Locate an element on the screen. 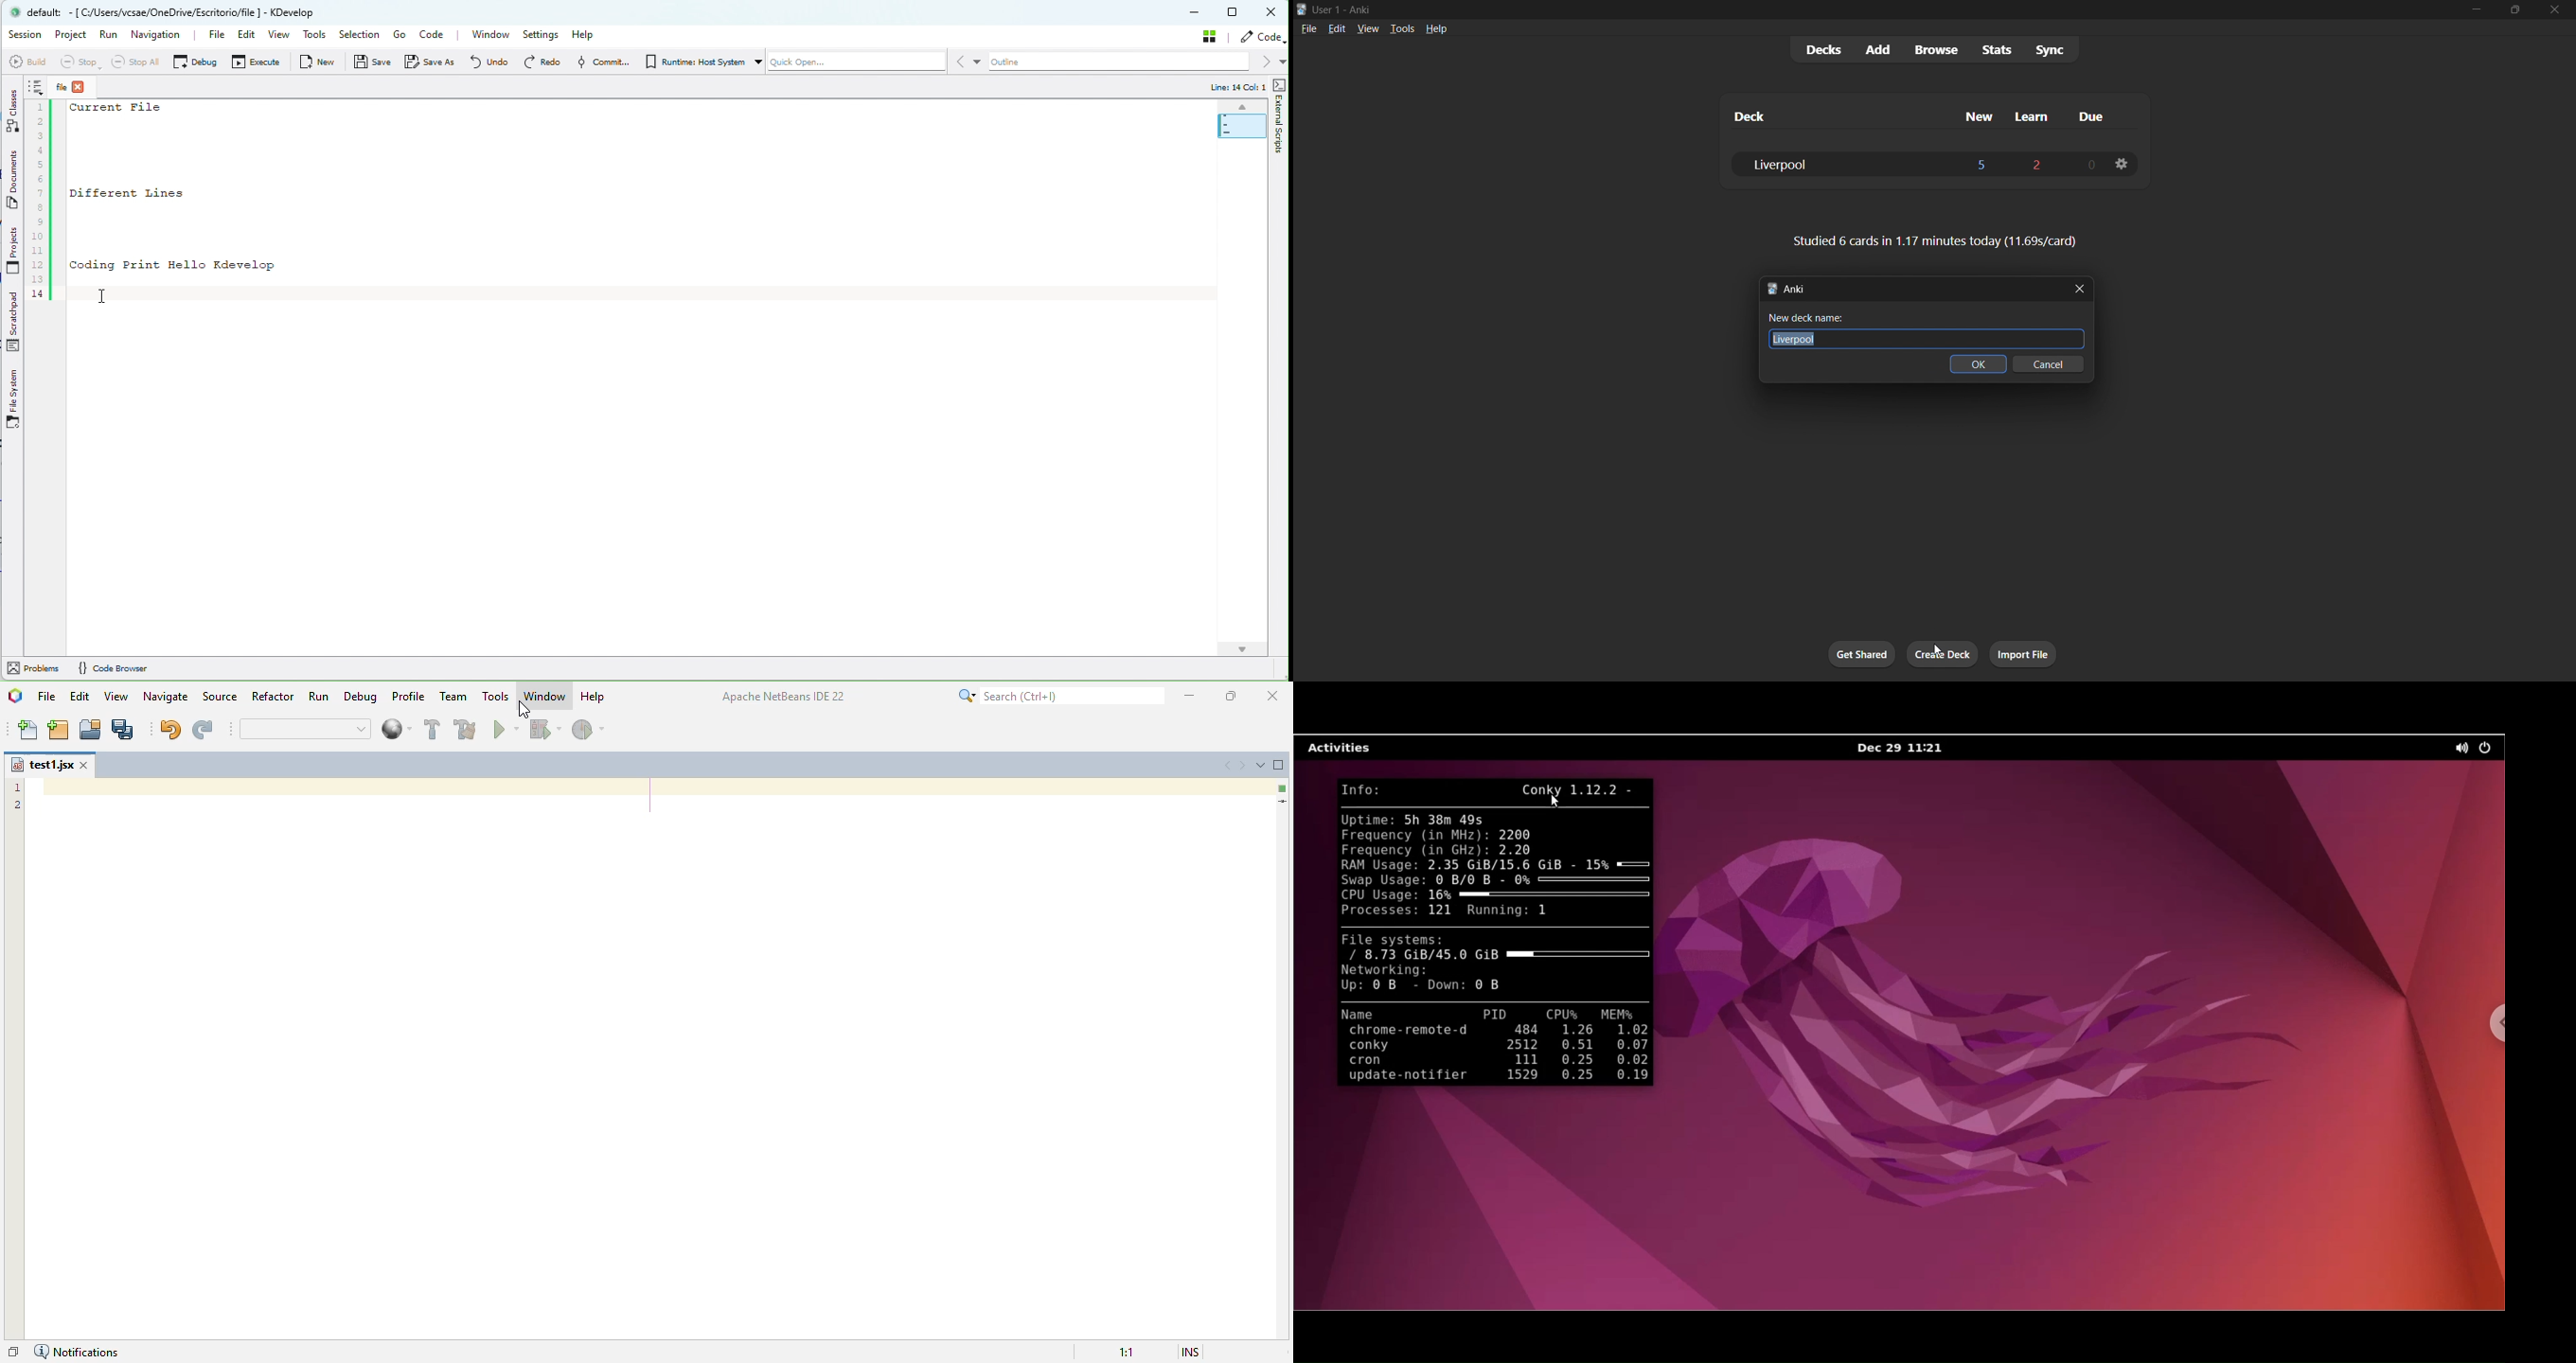 Image resolution: width=2576 pixels, height=1372 pixels. view is located at coordinates (1367, 29).